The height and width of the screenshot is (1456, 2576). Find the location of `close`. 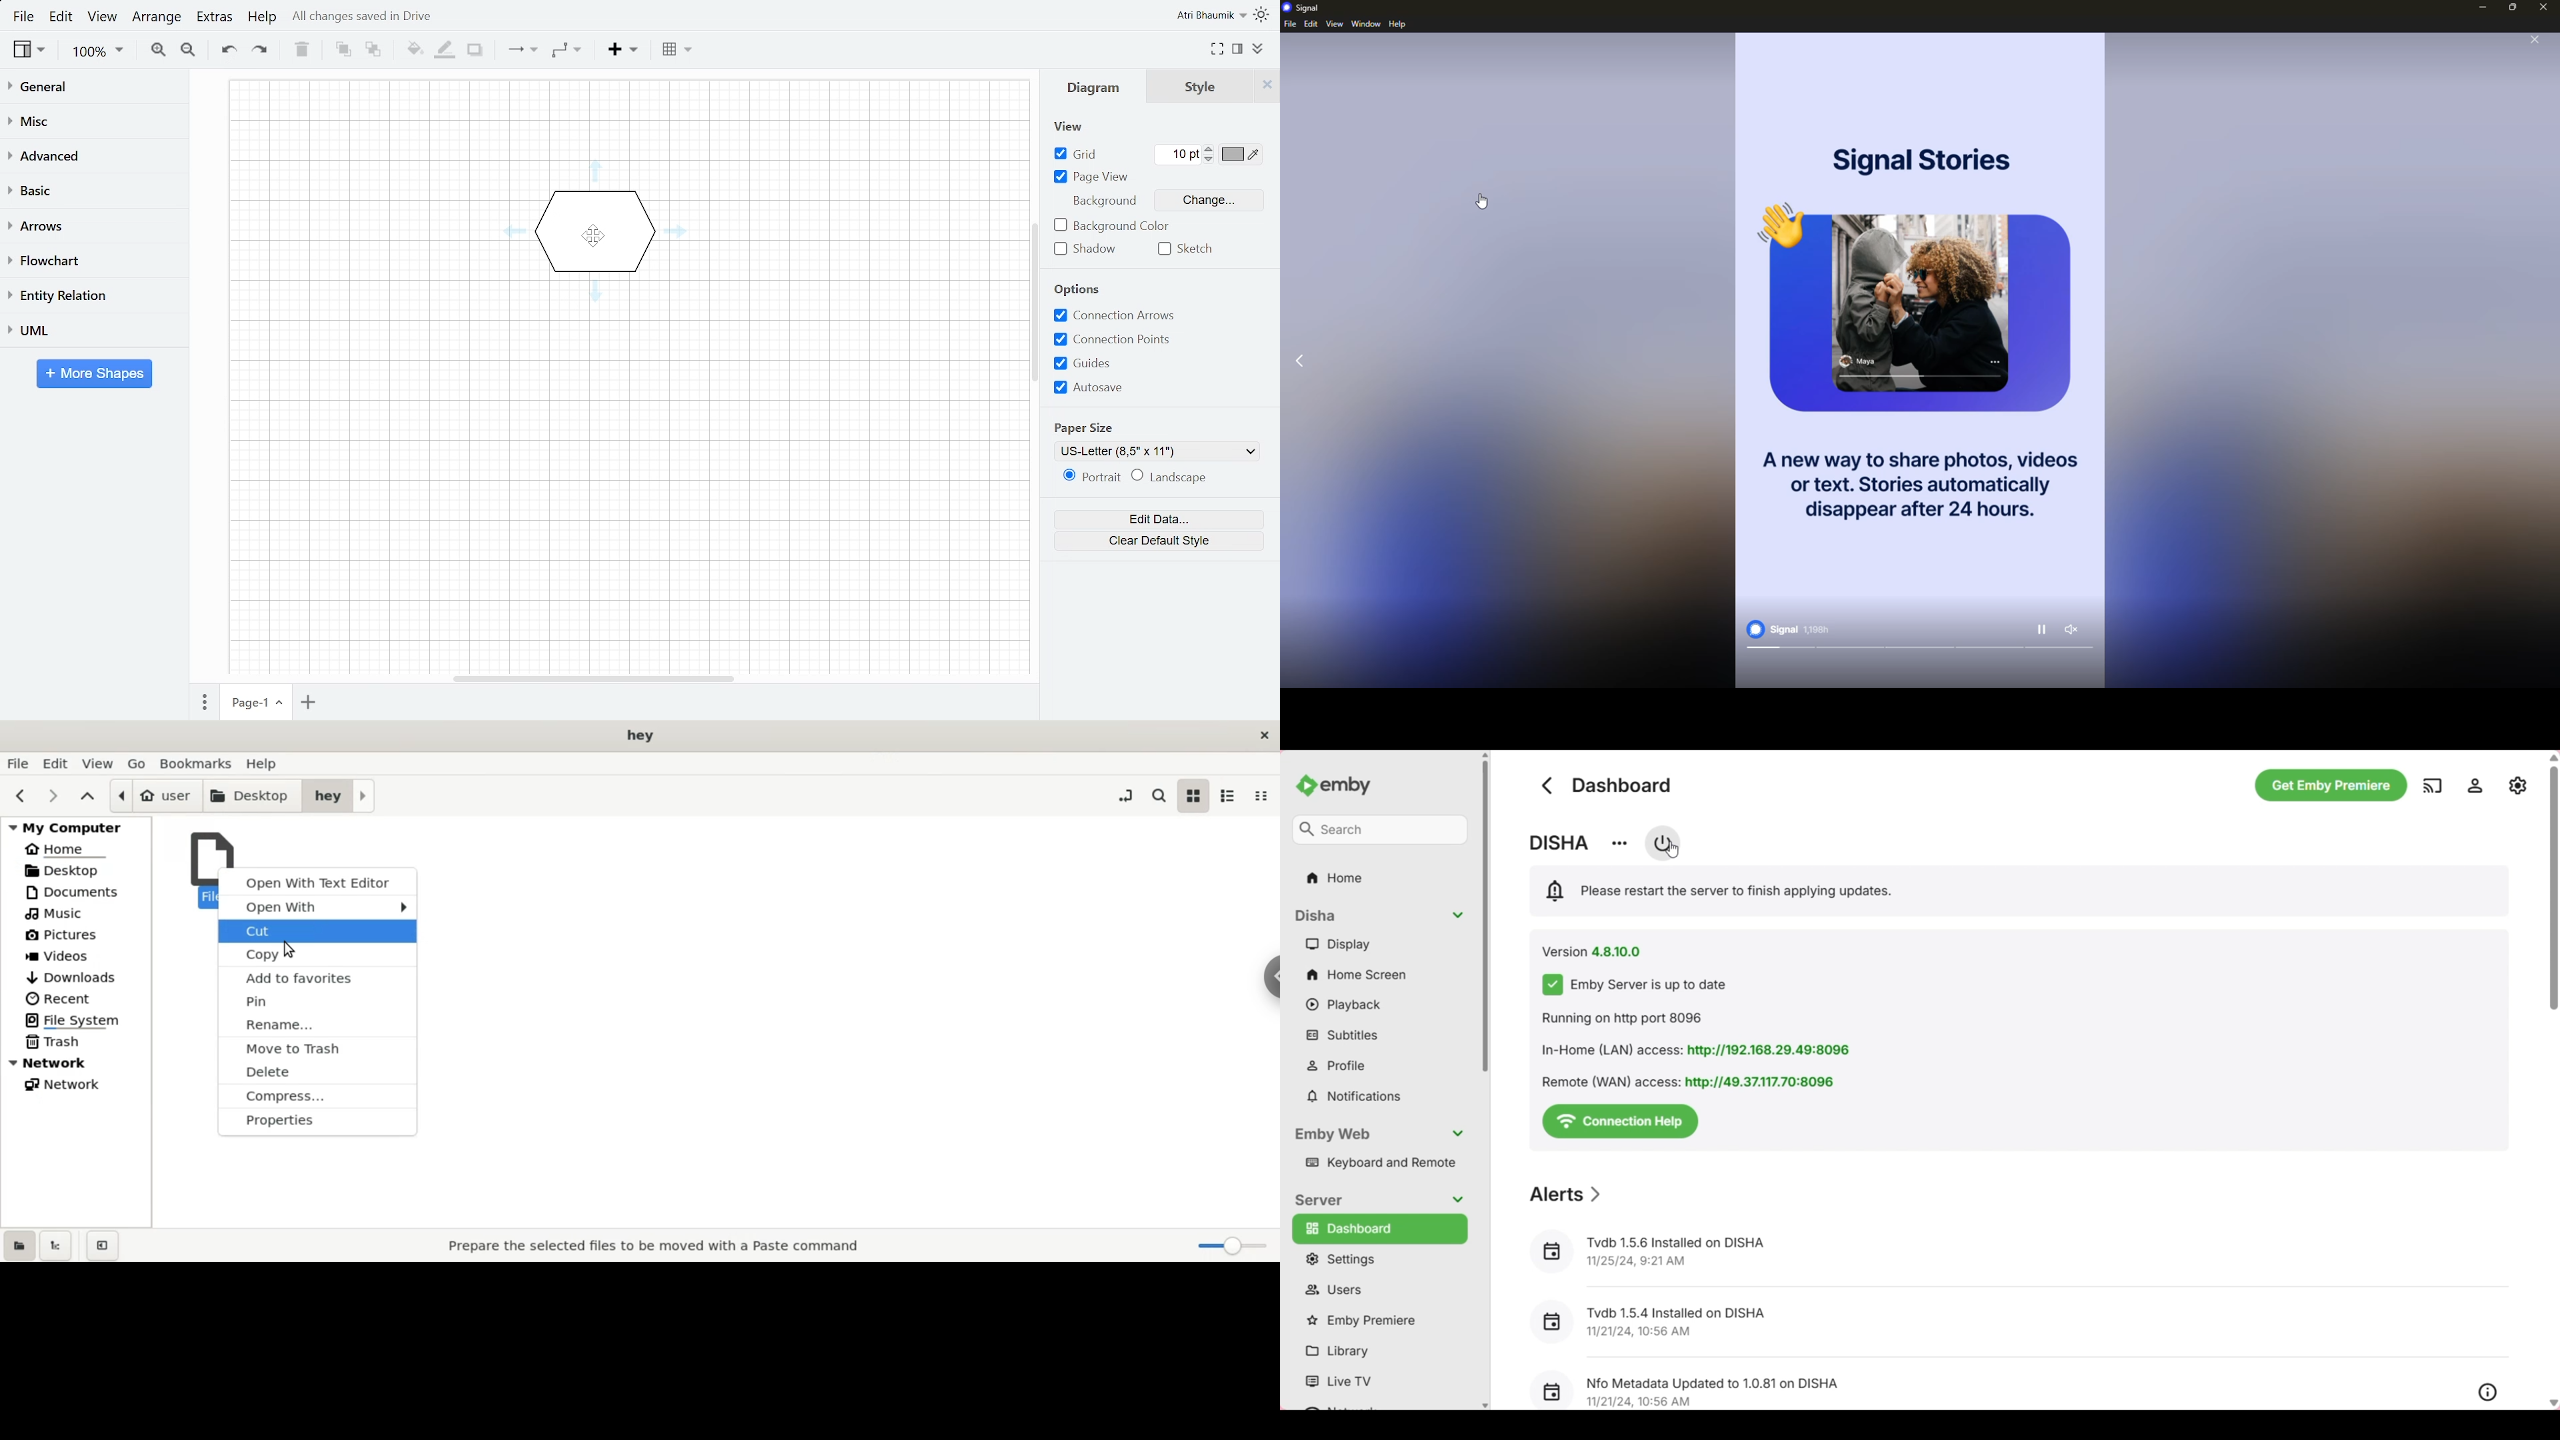

close is located at coordinates (2544, 8).